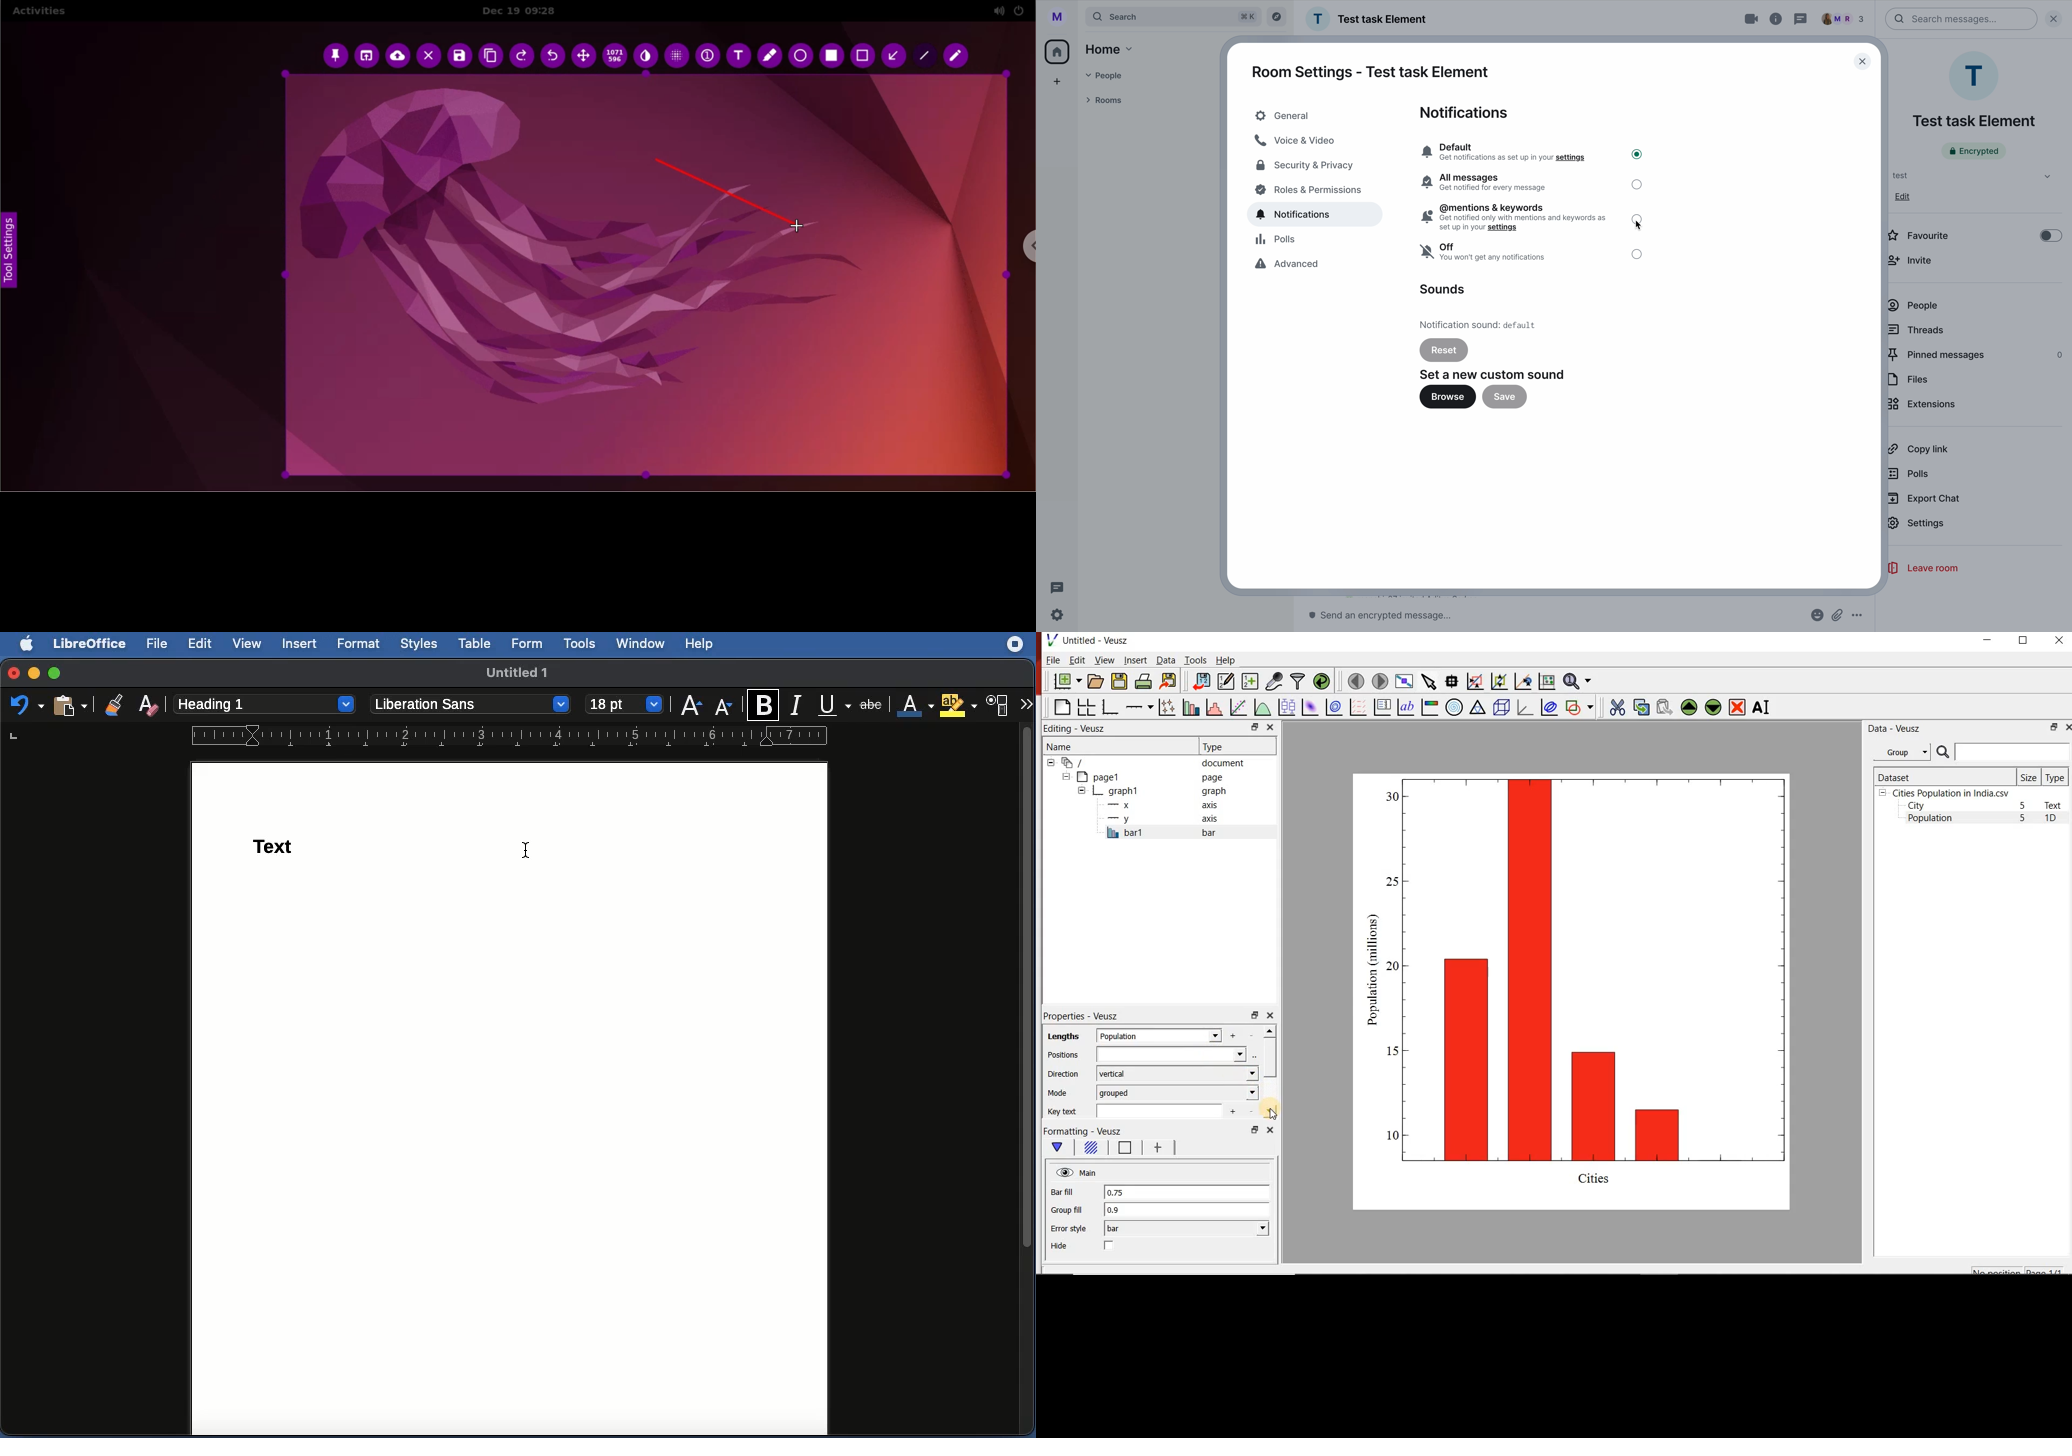 This screenshot has height=1456, width=2072. Describe the element at coordinates (833, 57) in the screenshot. I see `selection` at that location.